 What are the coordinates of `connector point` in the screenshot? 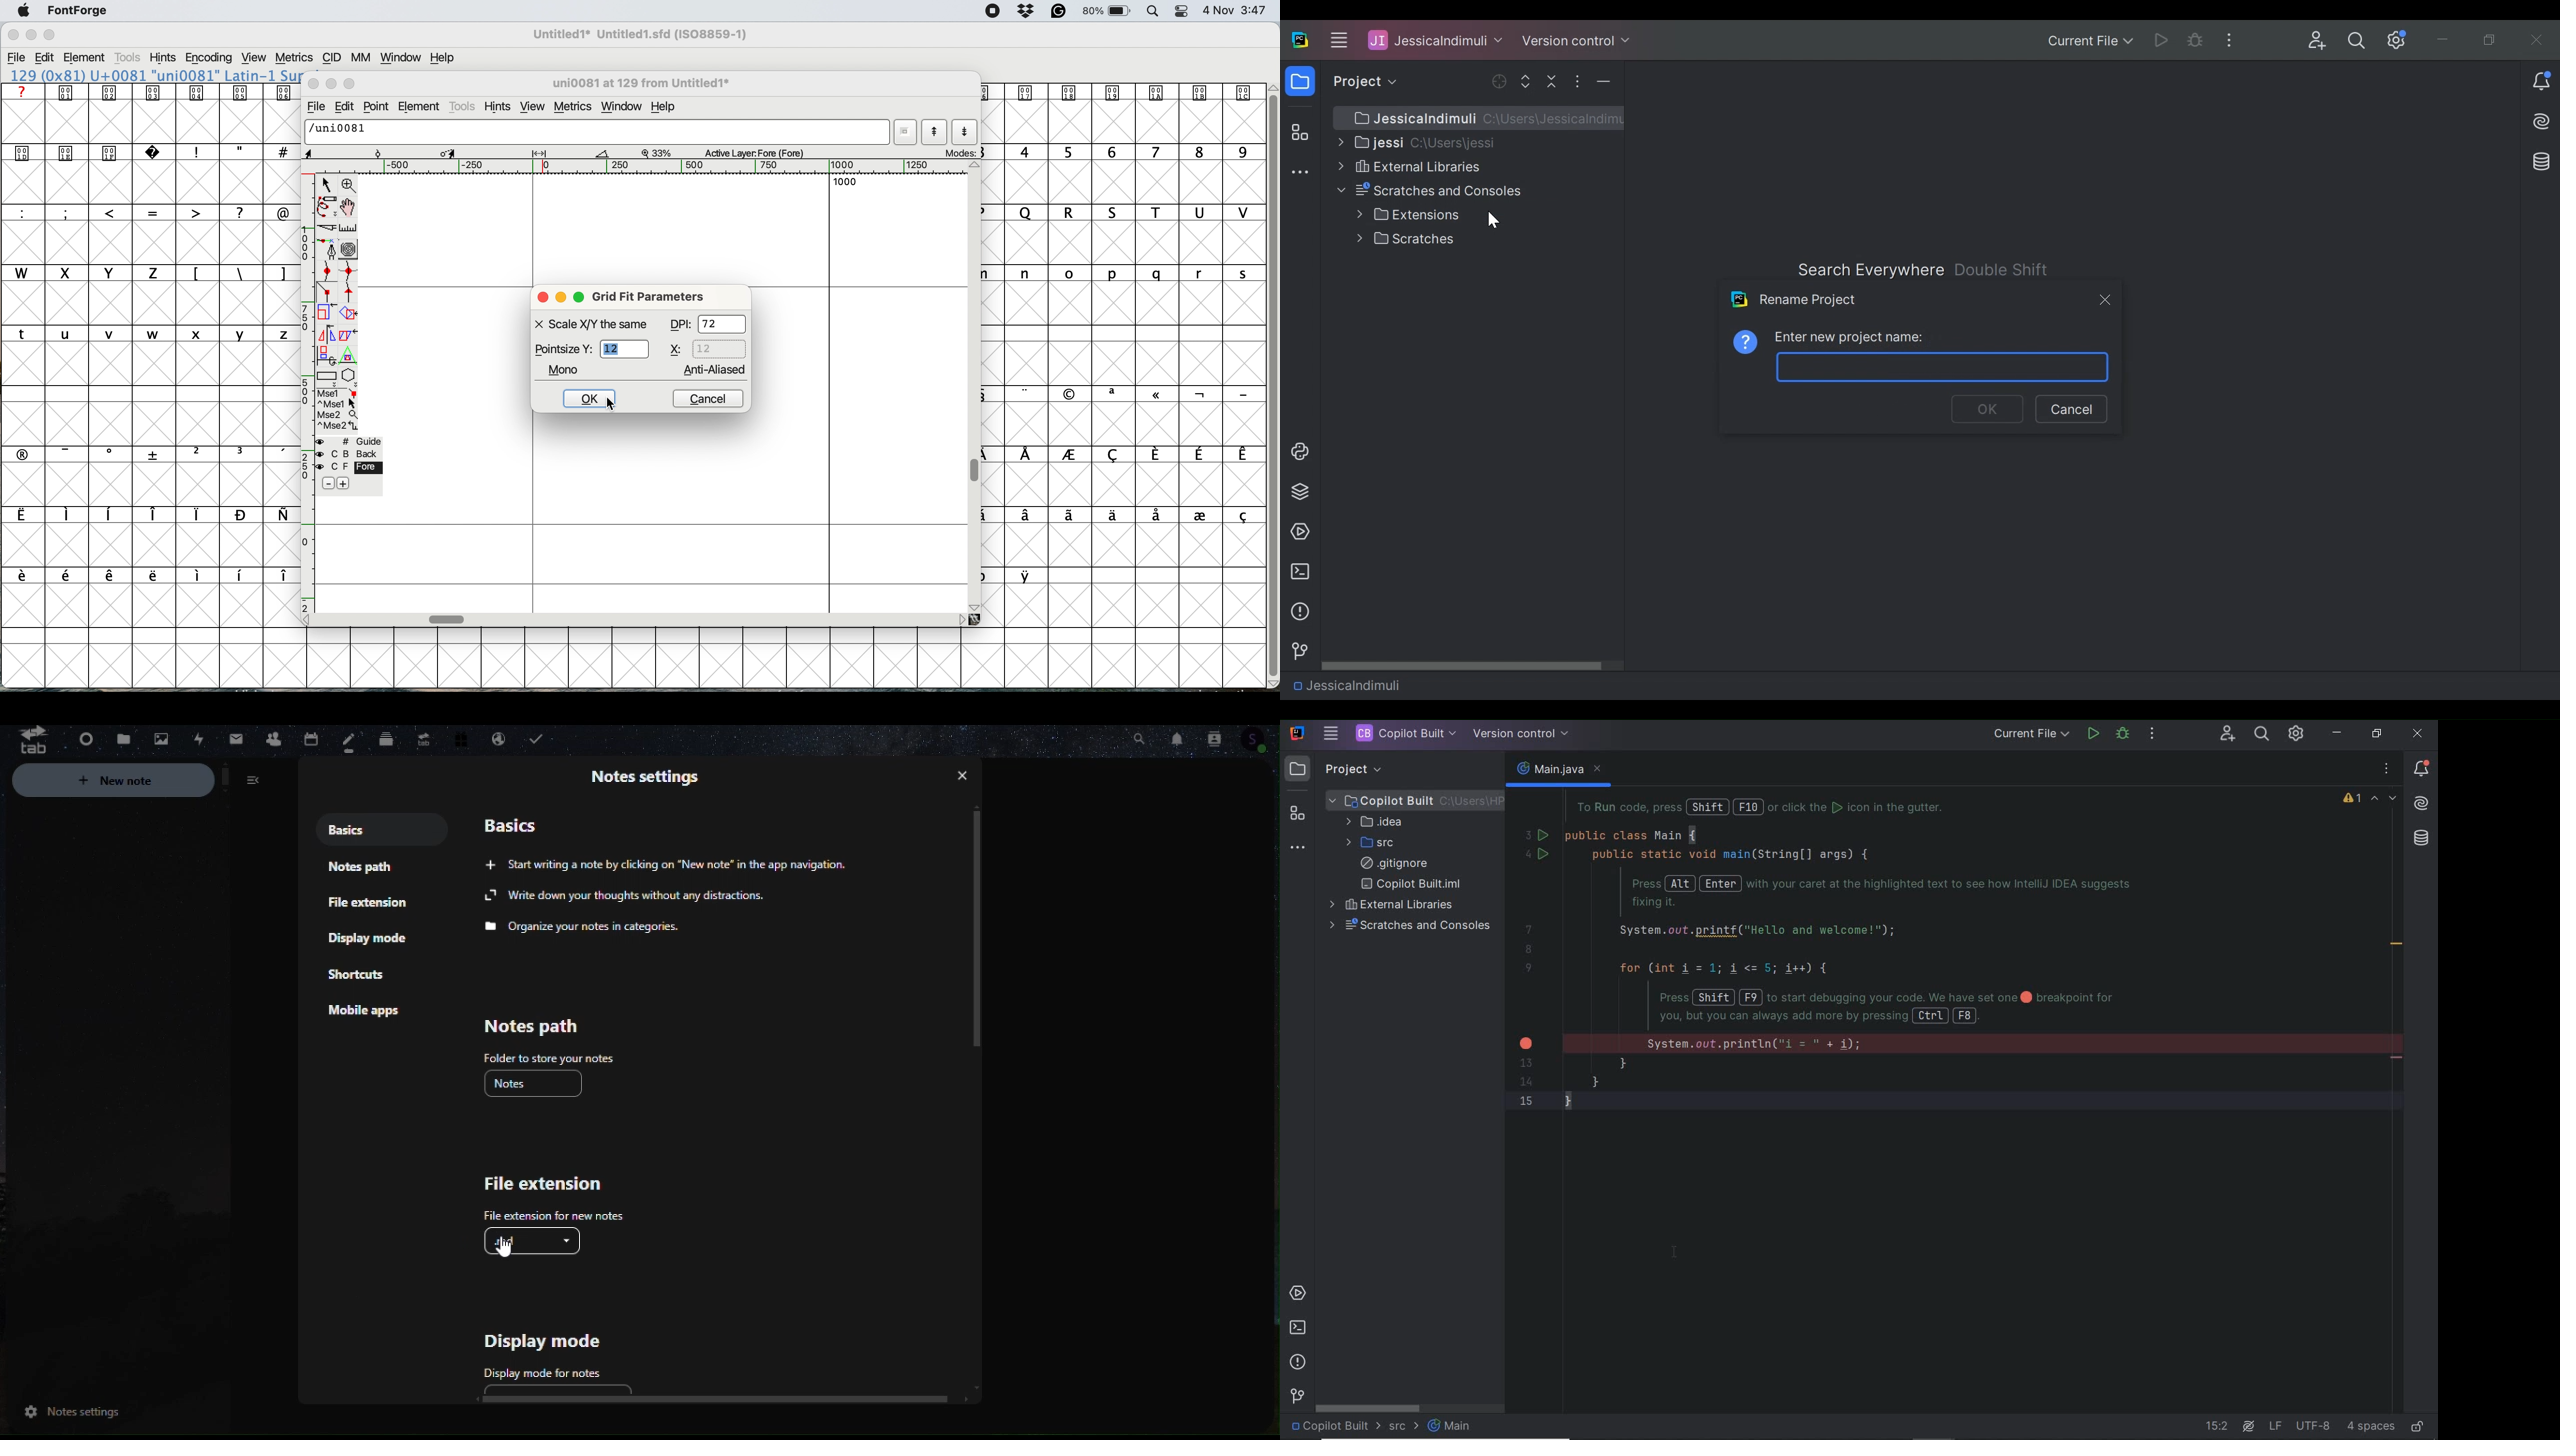 It's located at (328, 293).